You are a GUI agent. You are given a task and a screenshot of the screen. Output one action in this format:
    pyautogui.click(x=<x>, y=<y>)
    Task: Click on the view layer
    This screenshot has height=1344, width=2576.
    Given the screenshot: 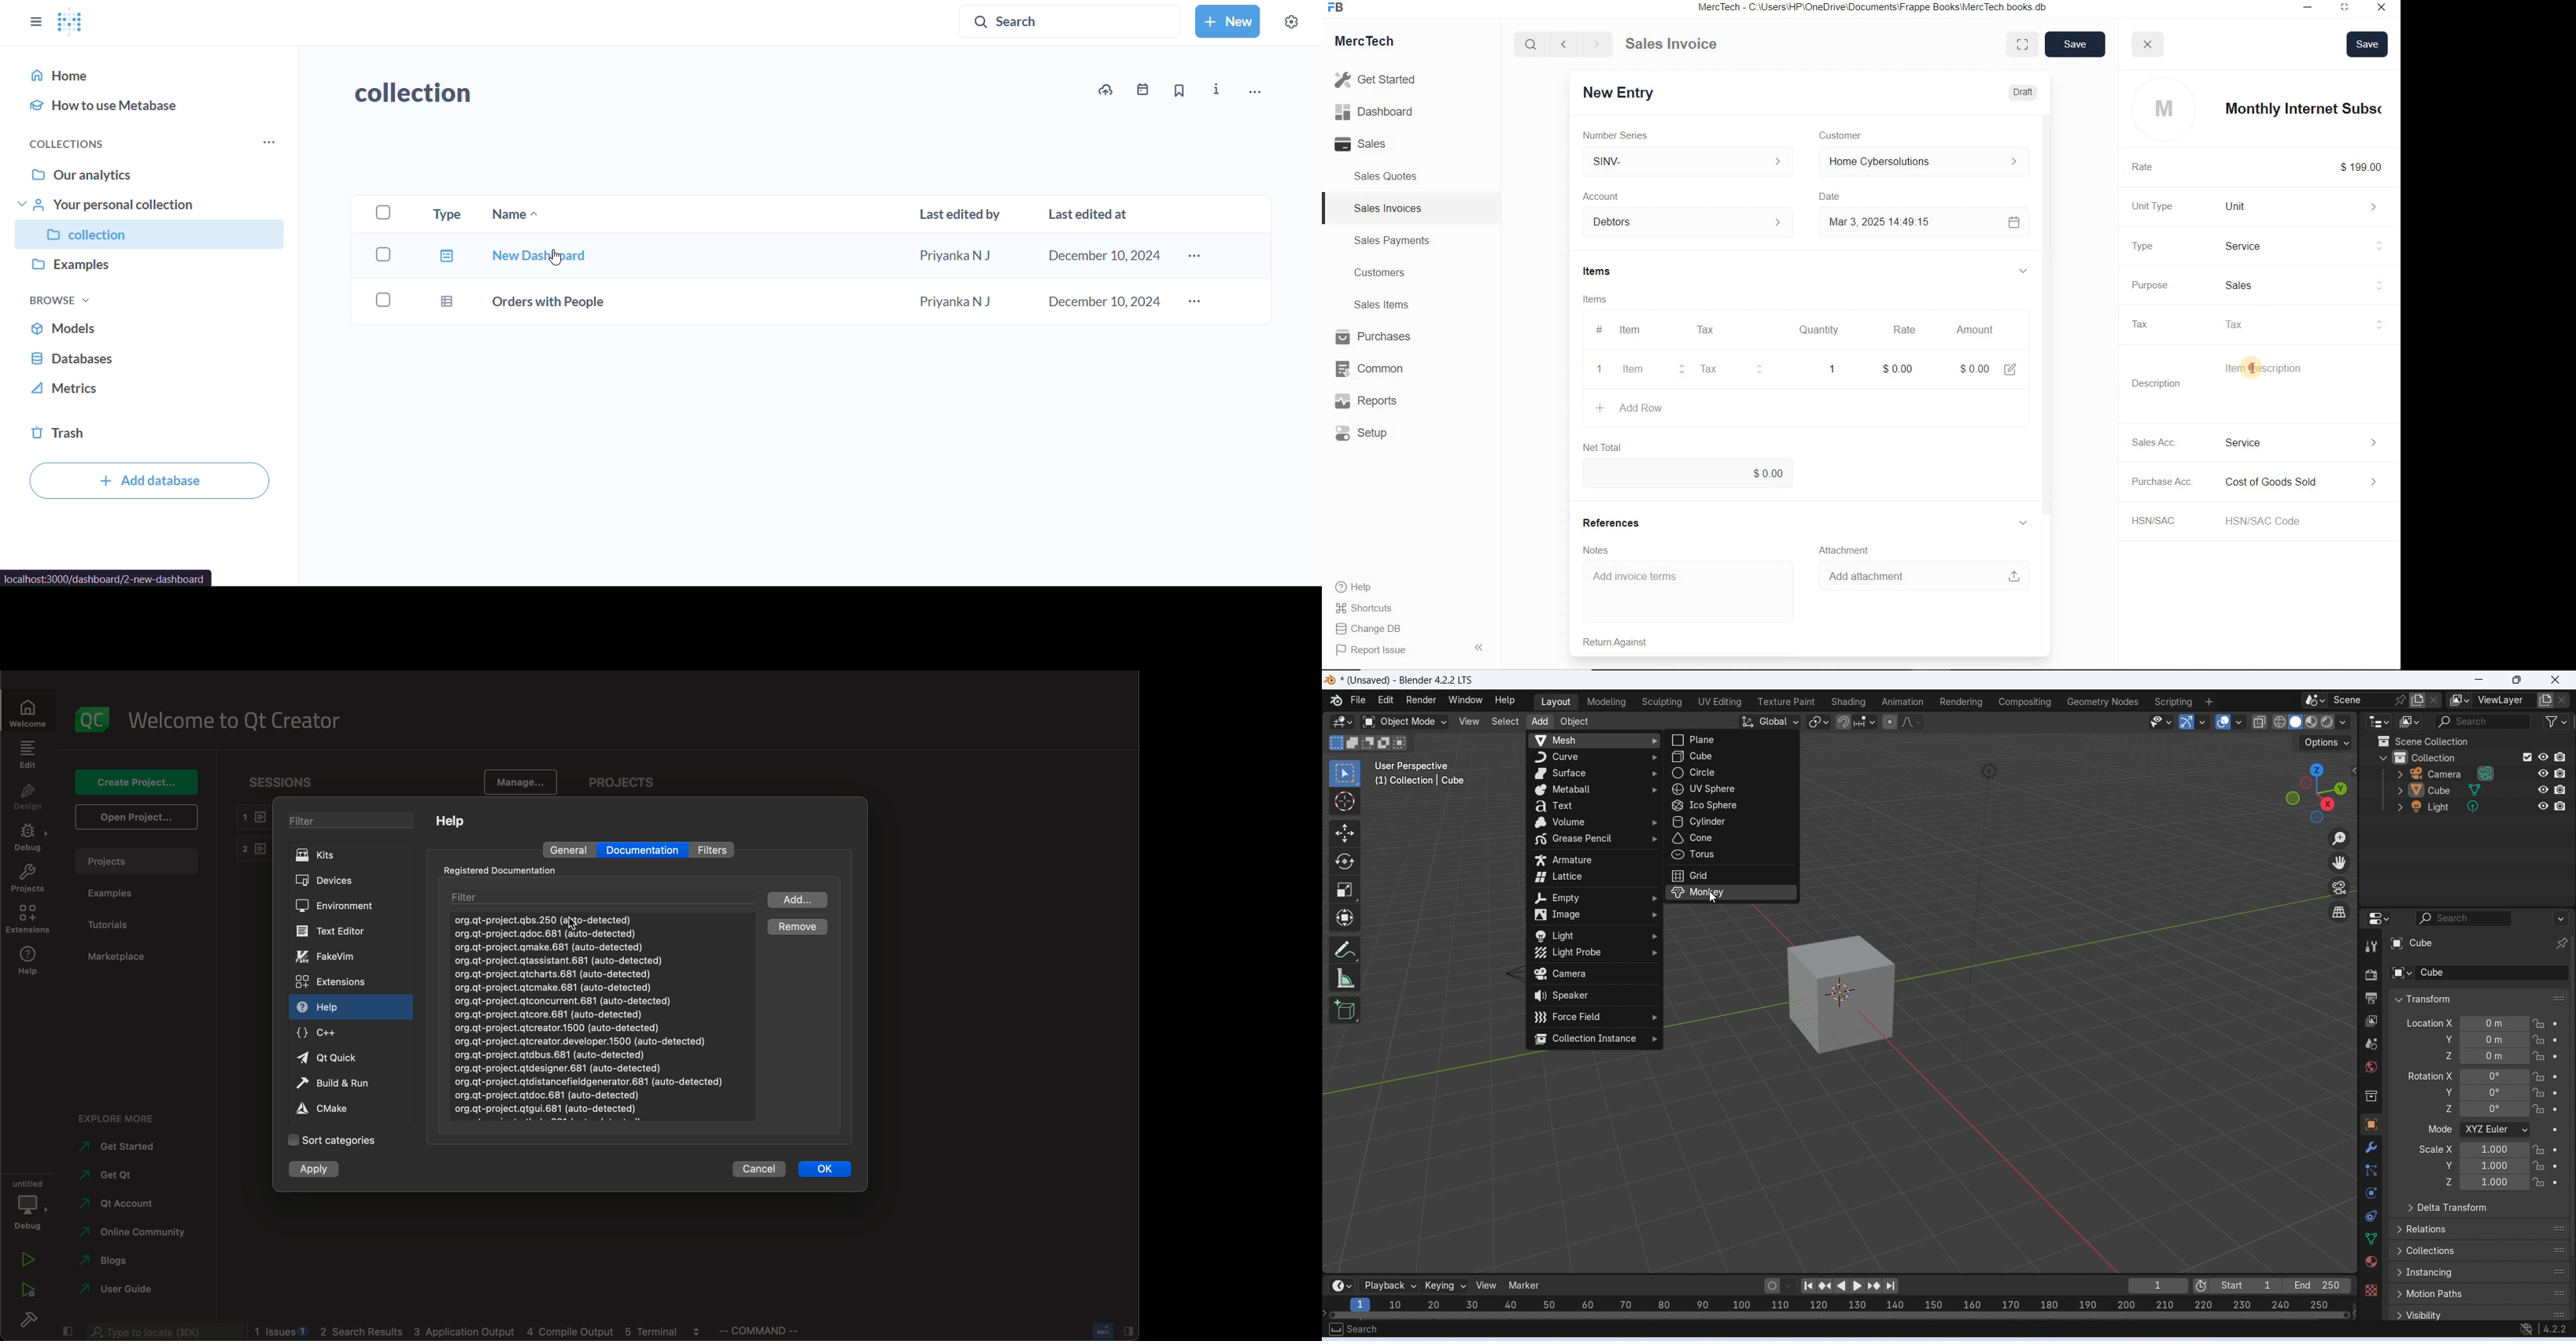 What is the action you would take?
    pyautogui.click(x=2504, y=700)
    